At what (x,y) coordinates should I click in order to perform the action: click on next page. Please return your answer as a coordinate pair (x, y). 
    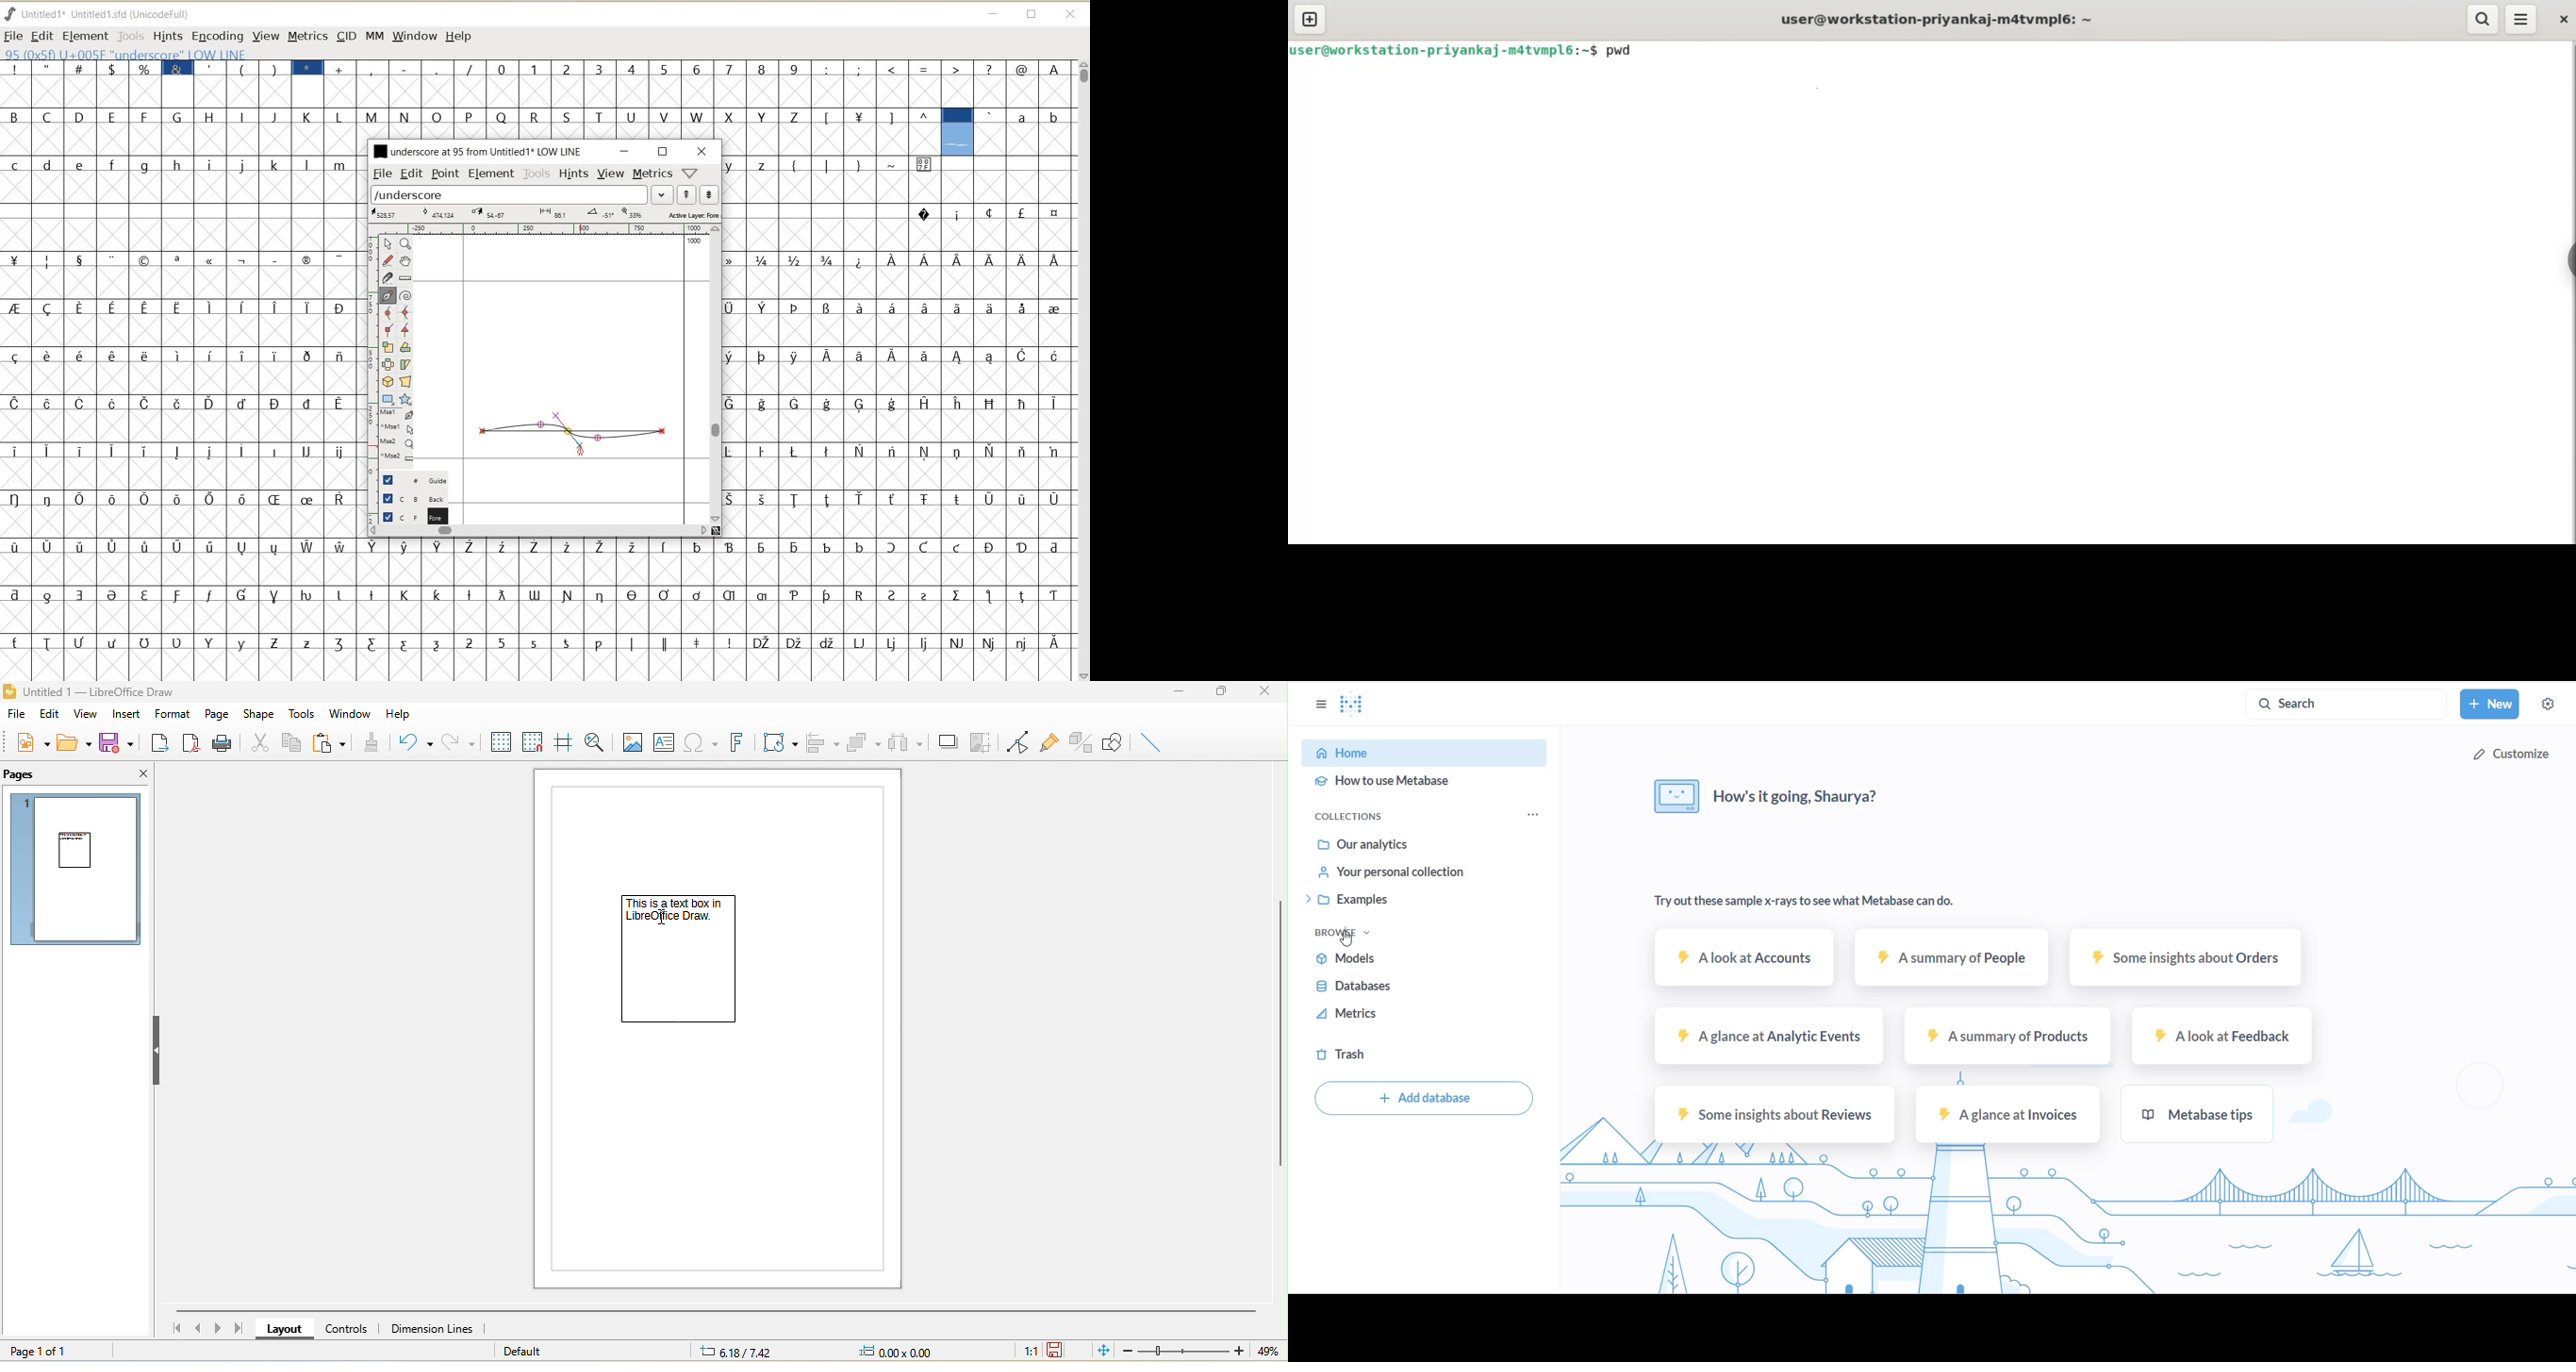
    Looking at the image, I should click on (218, 1328).